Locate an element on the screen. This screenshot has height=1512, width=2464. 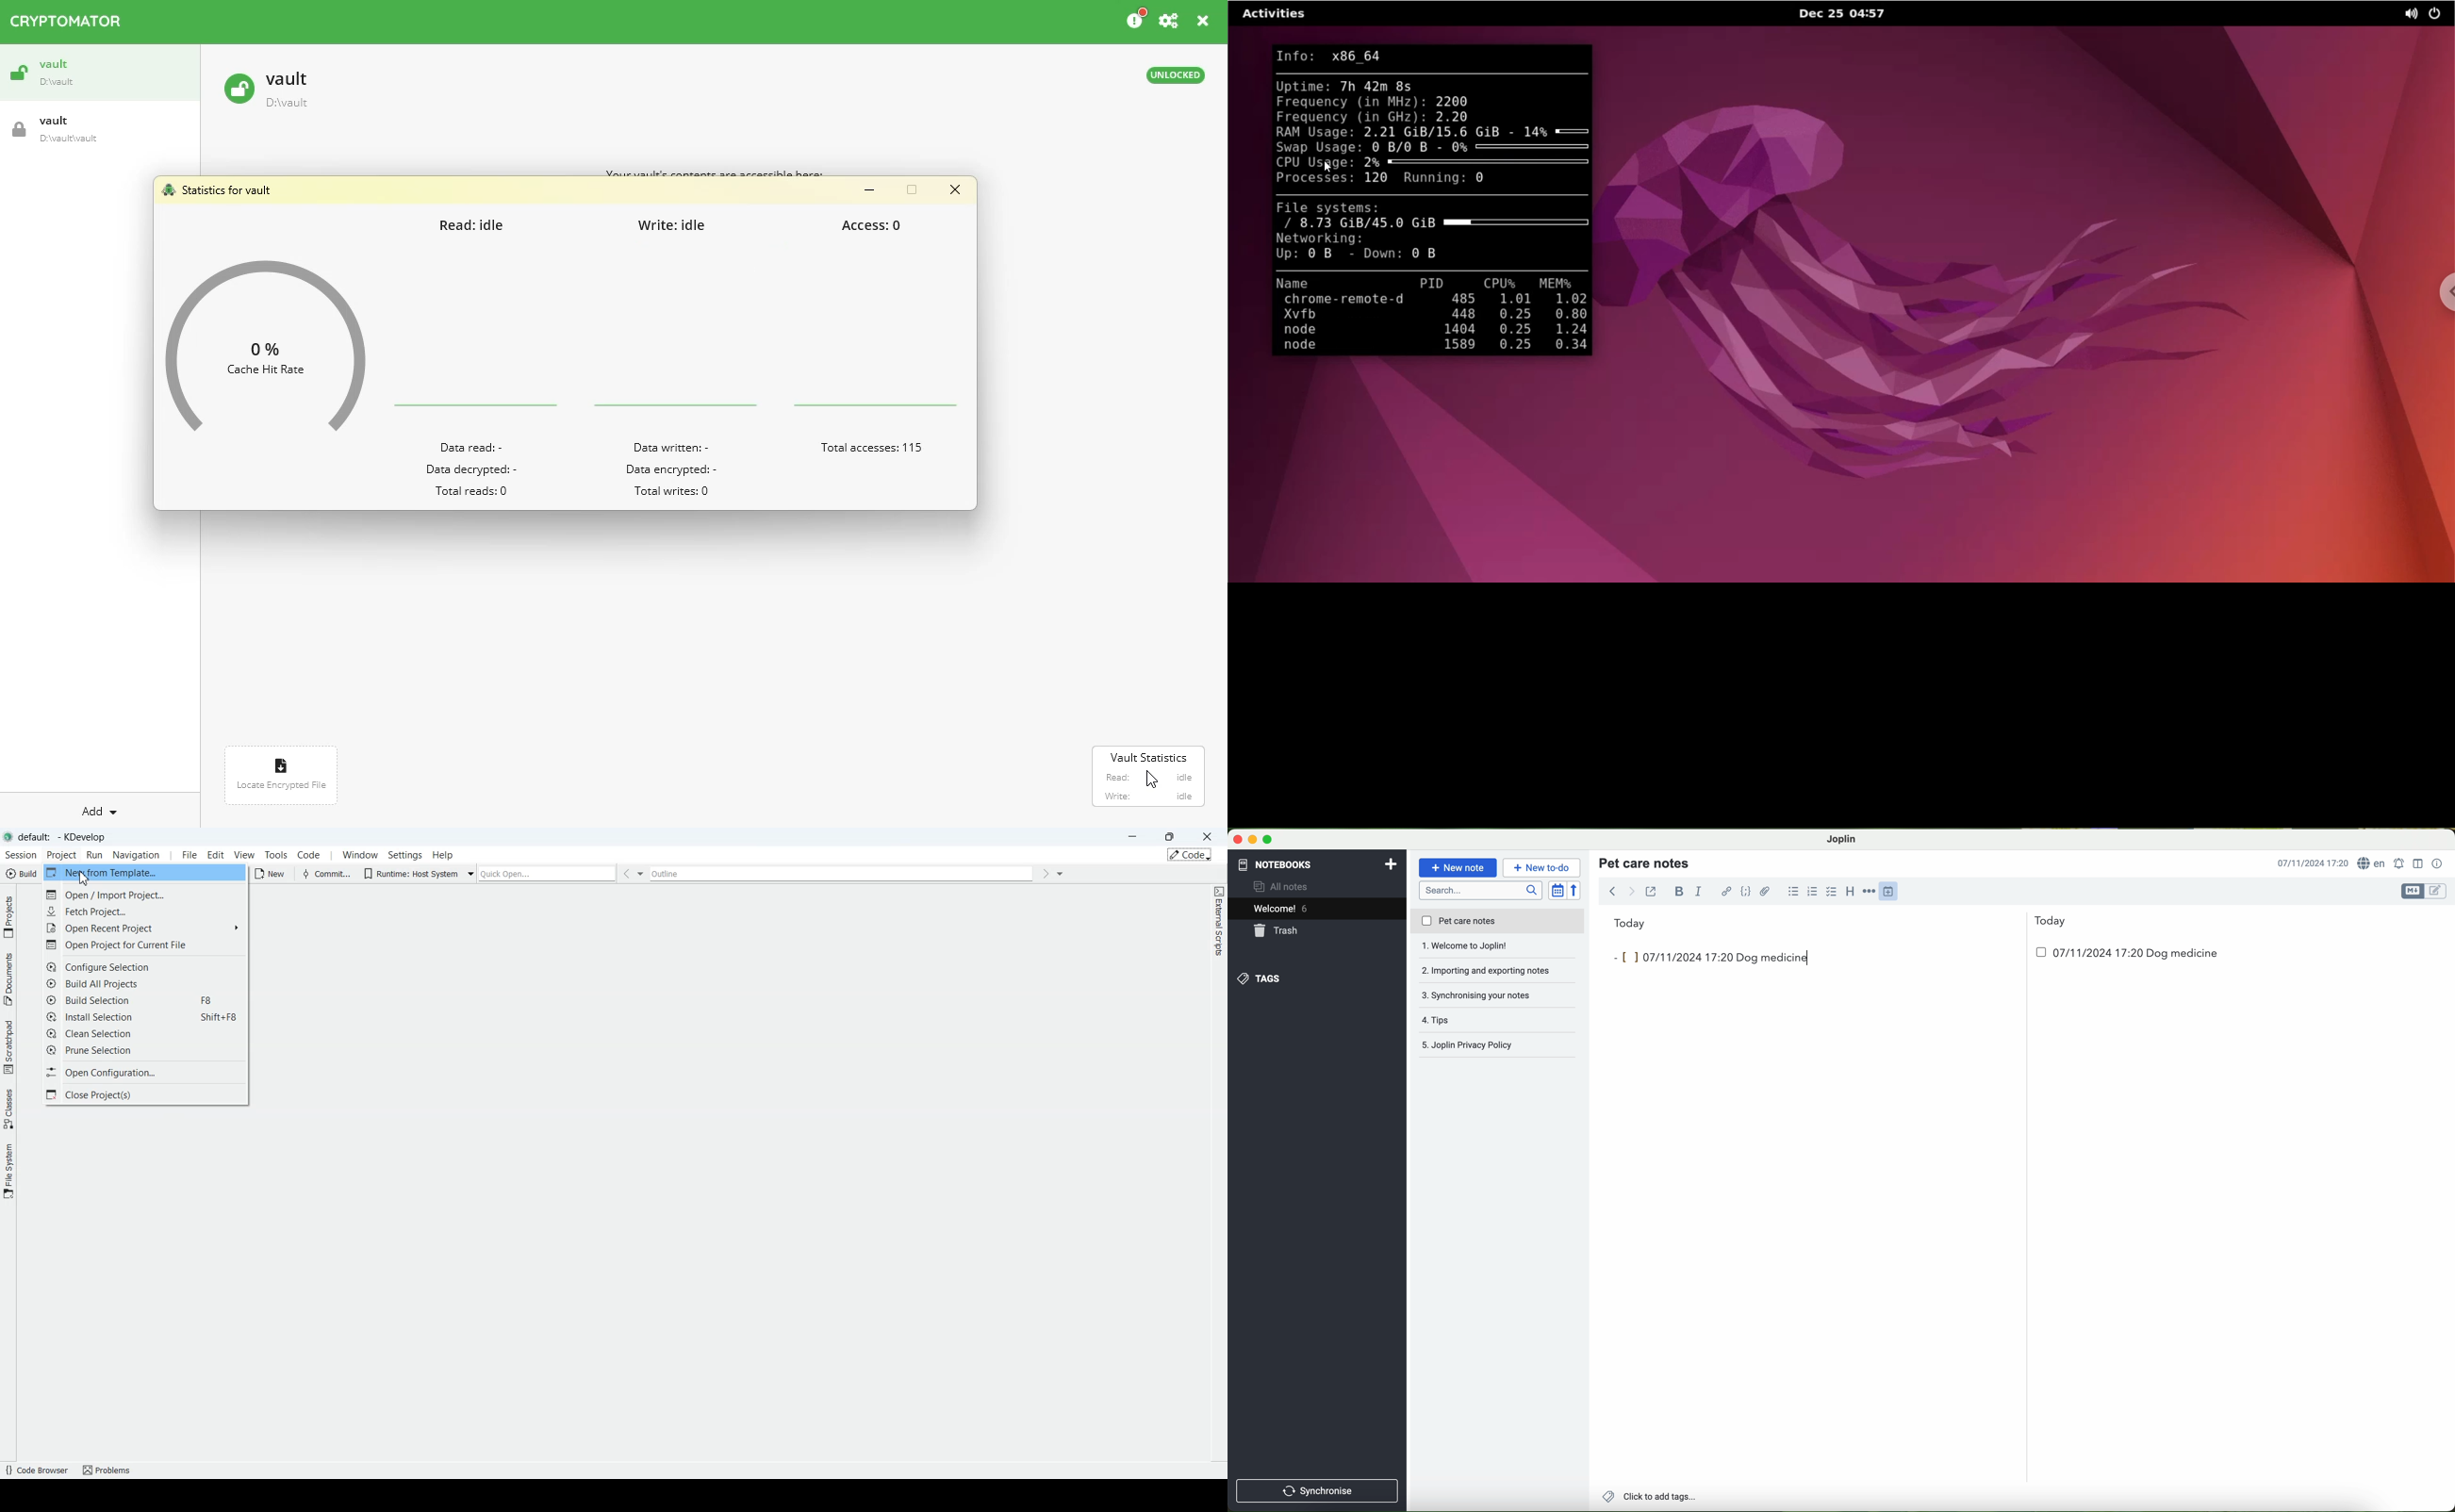
cursor on new to-do button  is located at coordinates (1543, 868).